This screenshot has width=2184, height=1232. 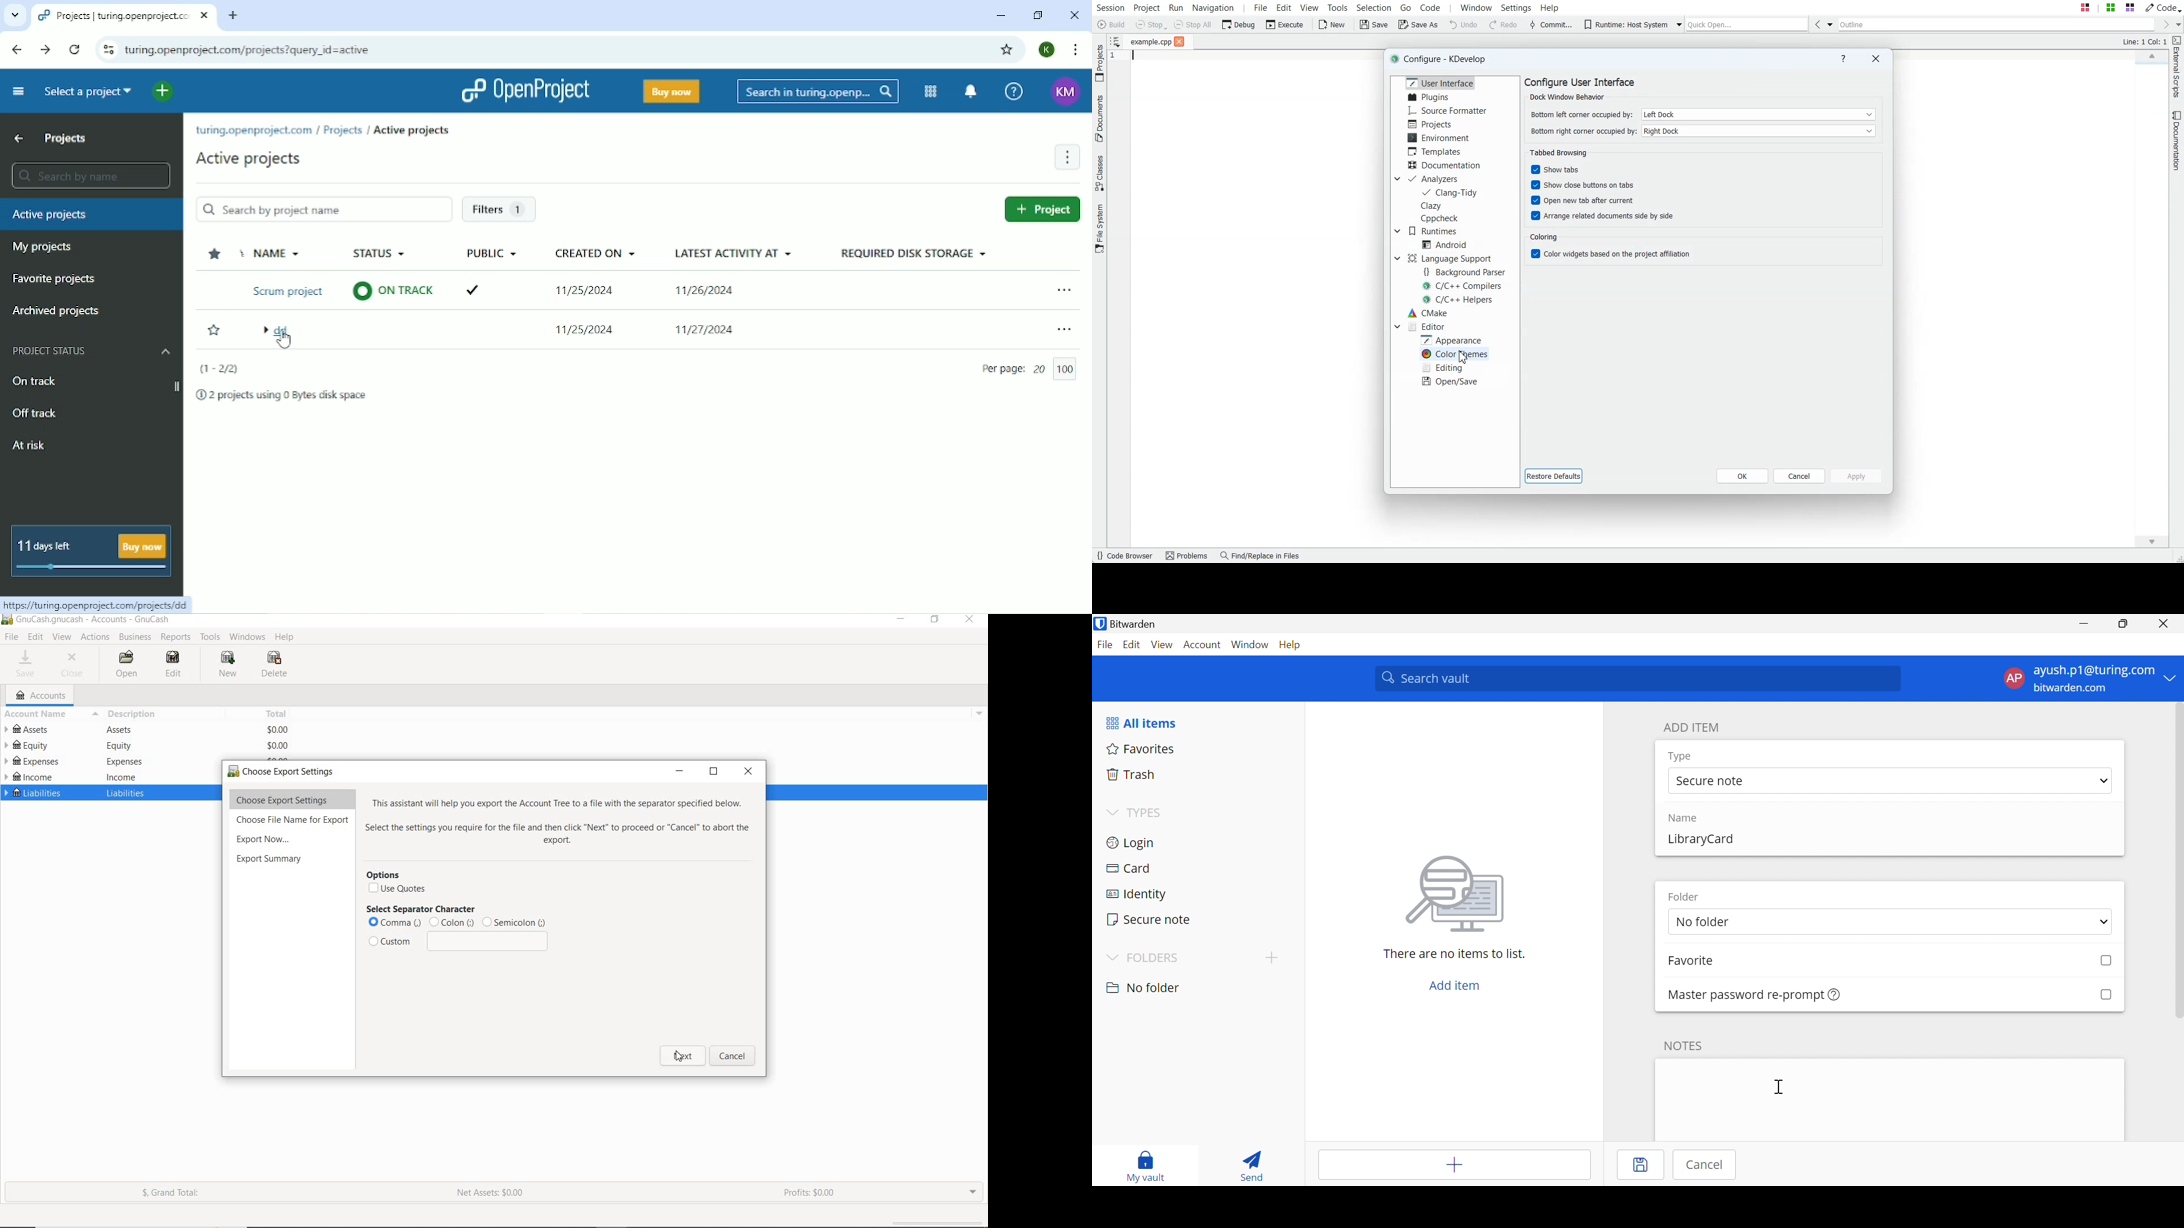 What do you see at coordinates (398, 882) in the screenshot?
I see `options` at bounding box center [398, 882].